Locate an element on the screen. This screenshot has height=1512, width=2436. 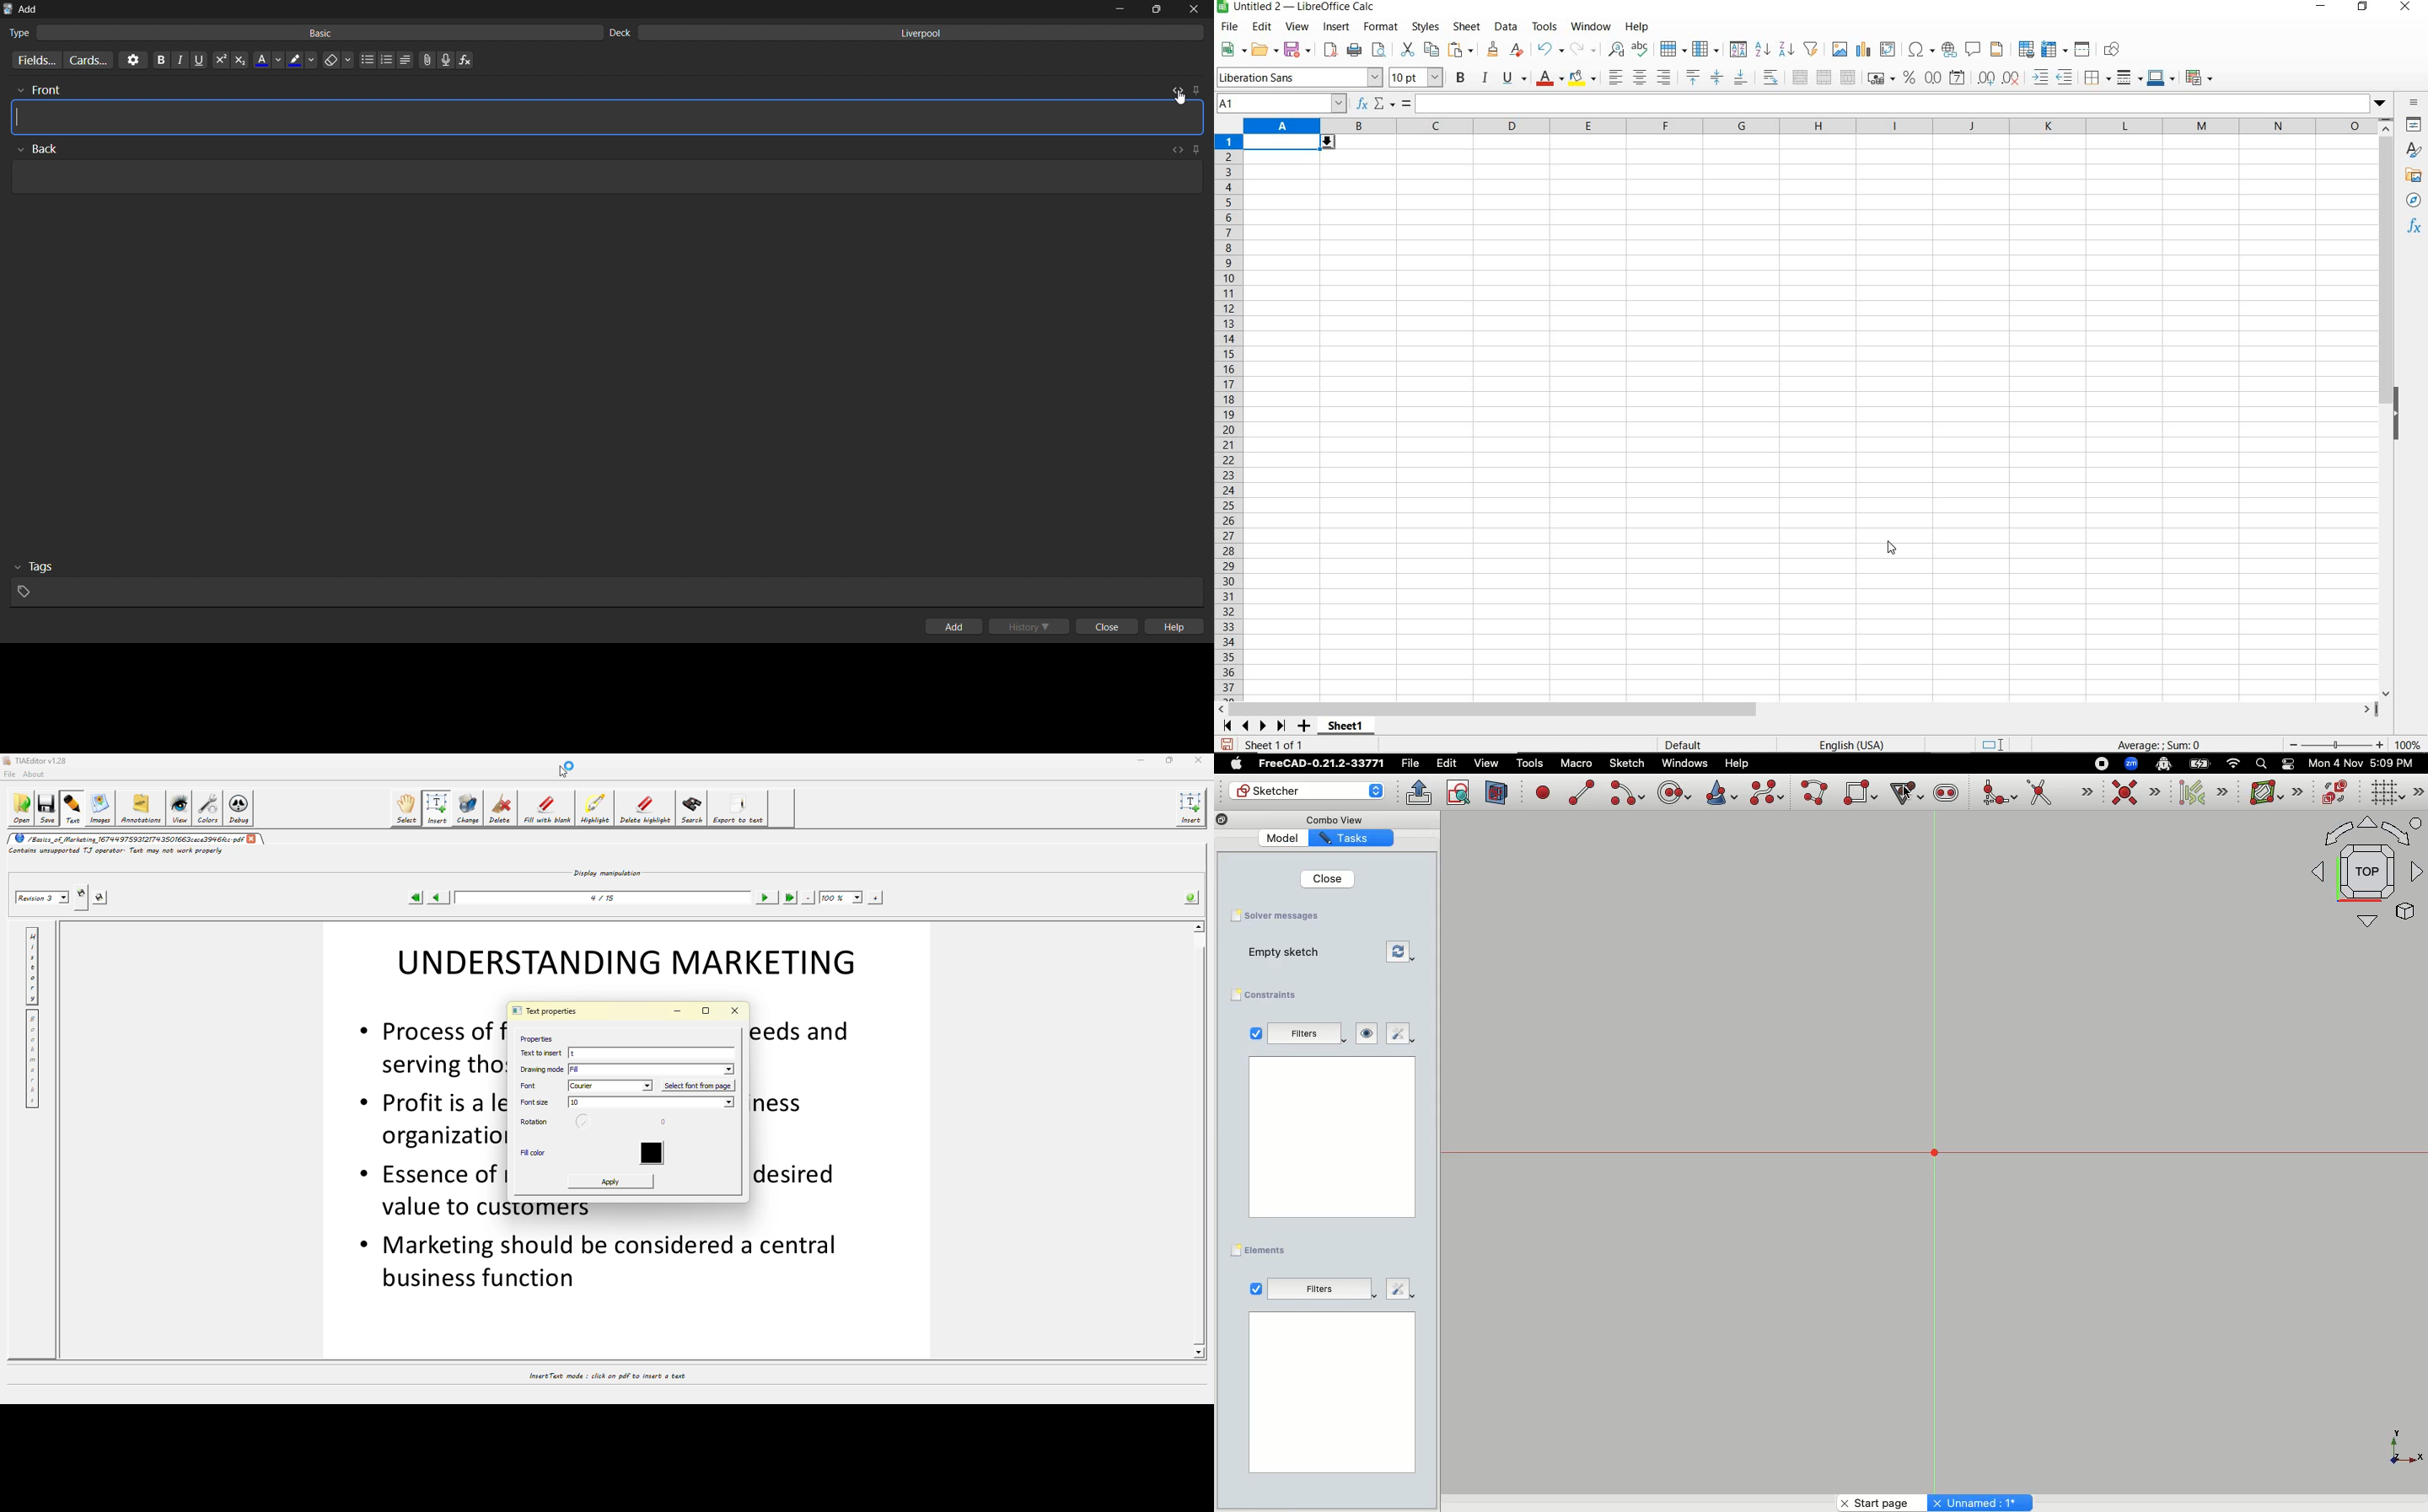
help is located at coordinates (1637, 27).